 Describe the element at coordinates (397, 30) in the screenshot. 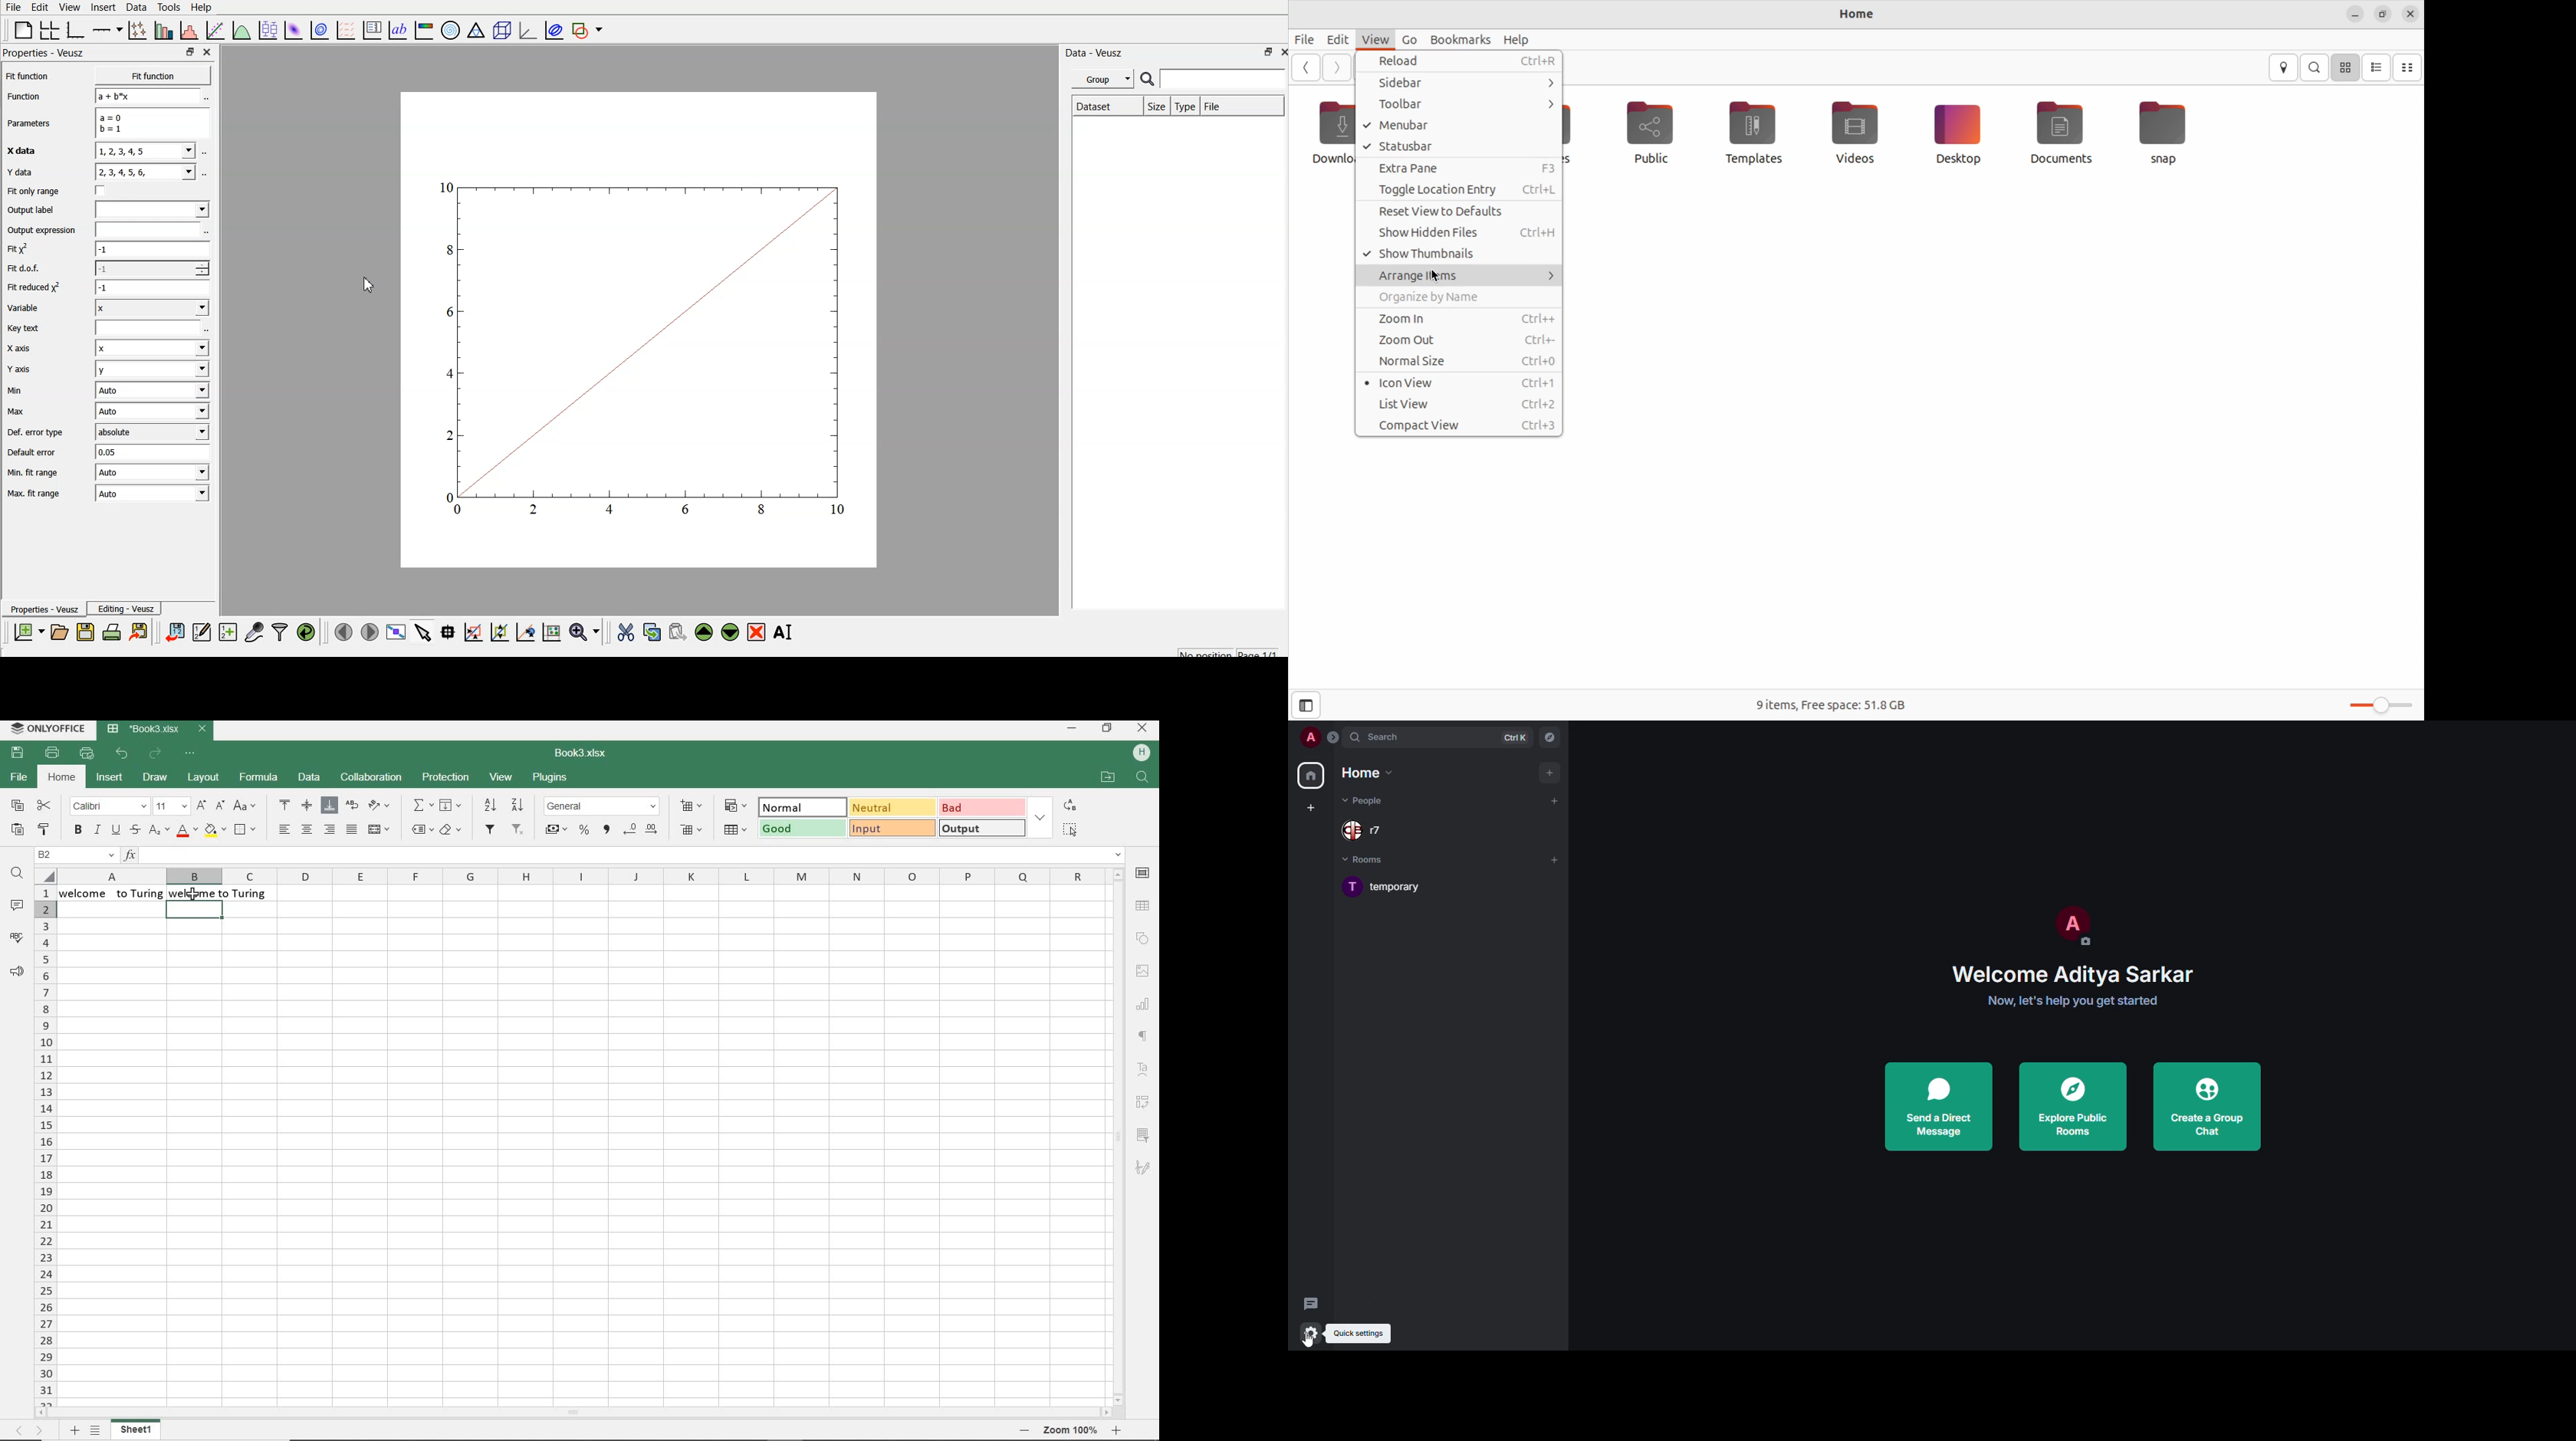

I see `text label` at that location.